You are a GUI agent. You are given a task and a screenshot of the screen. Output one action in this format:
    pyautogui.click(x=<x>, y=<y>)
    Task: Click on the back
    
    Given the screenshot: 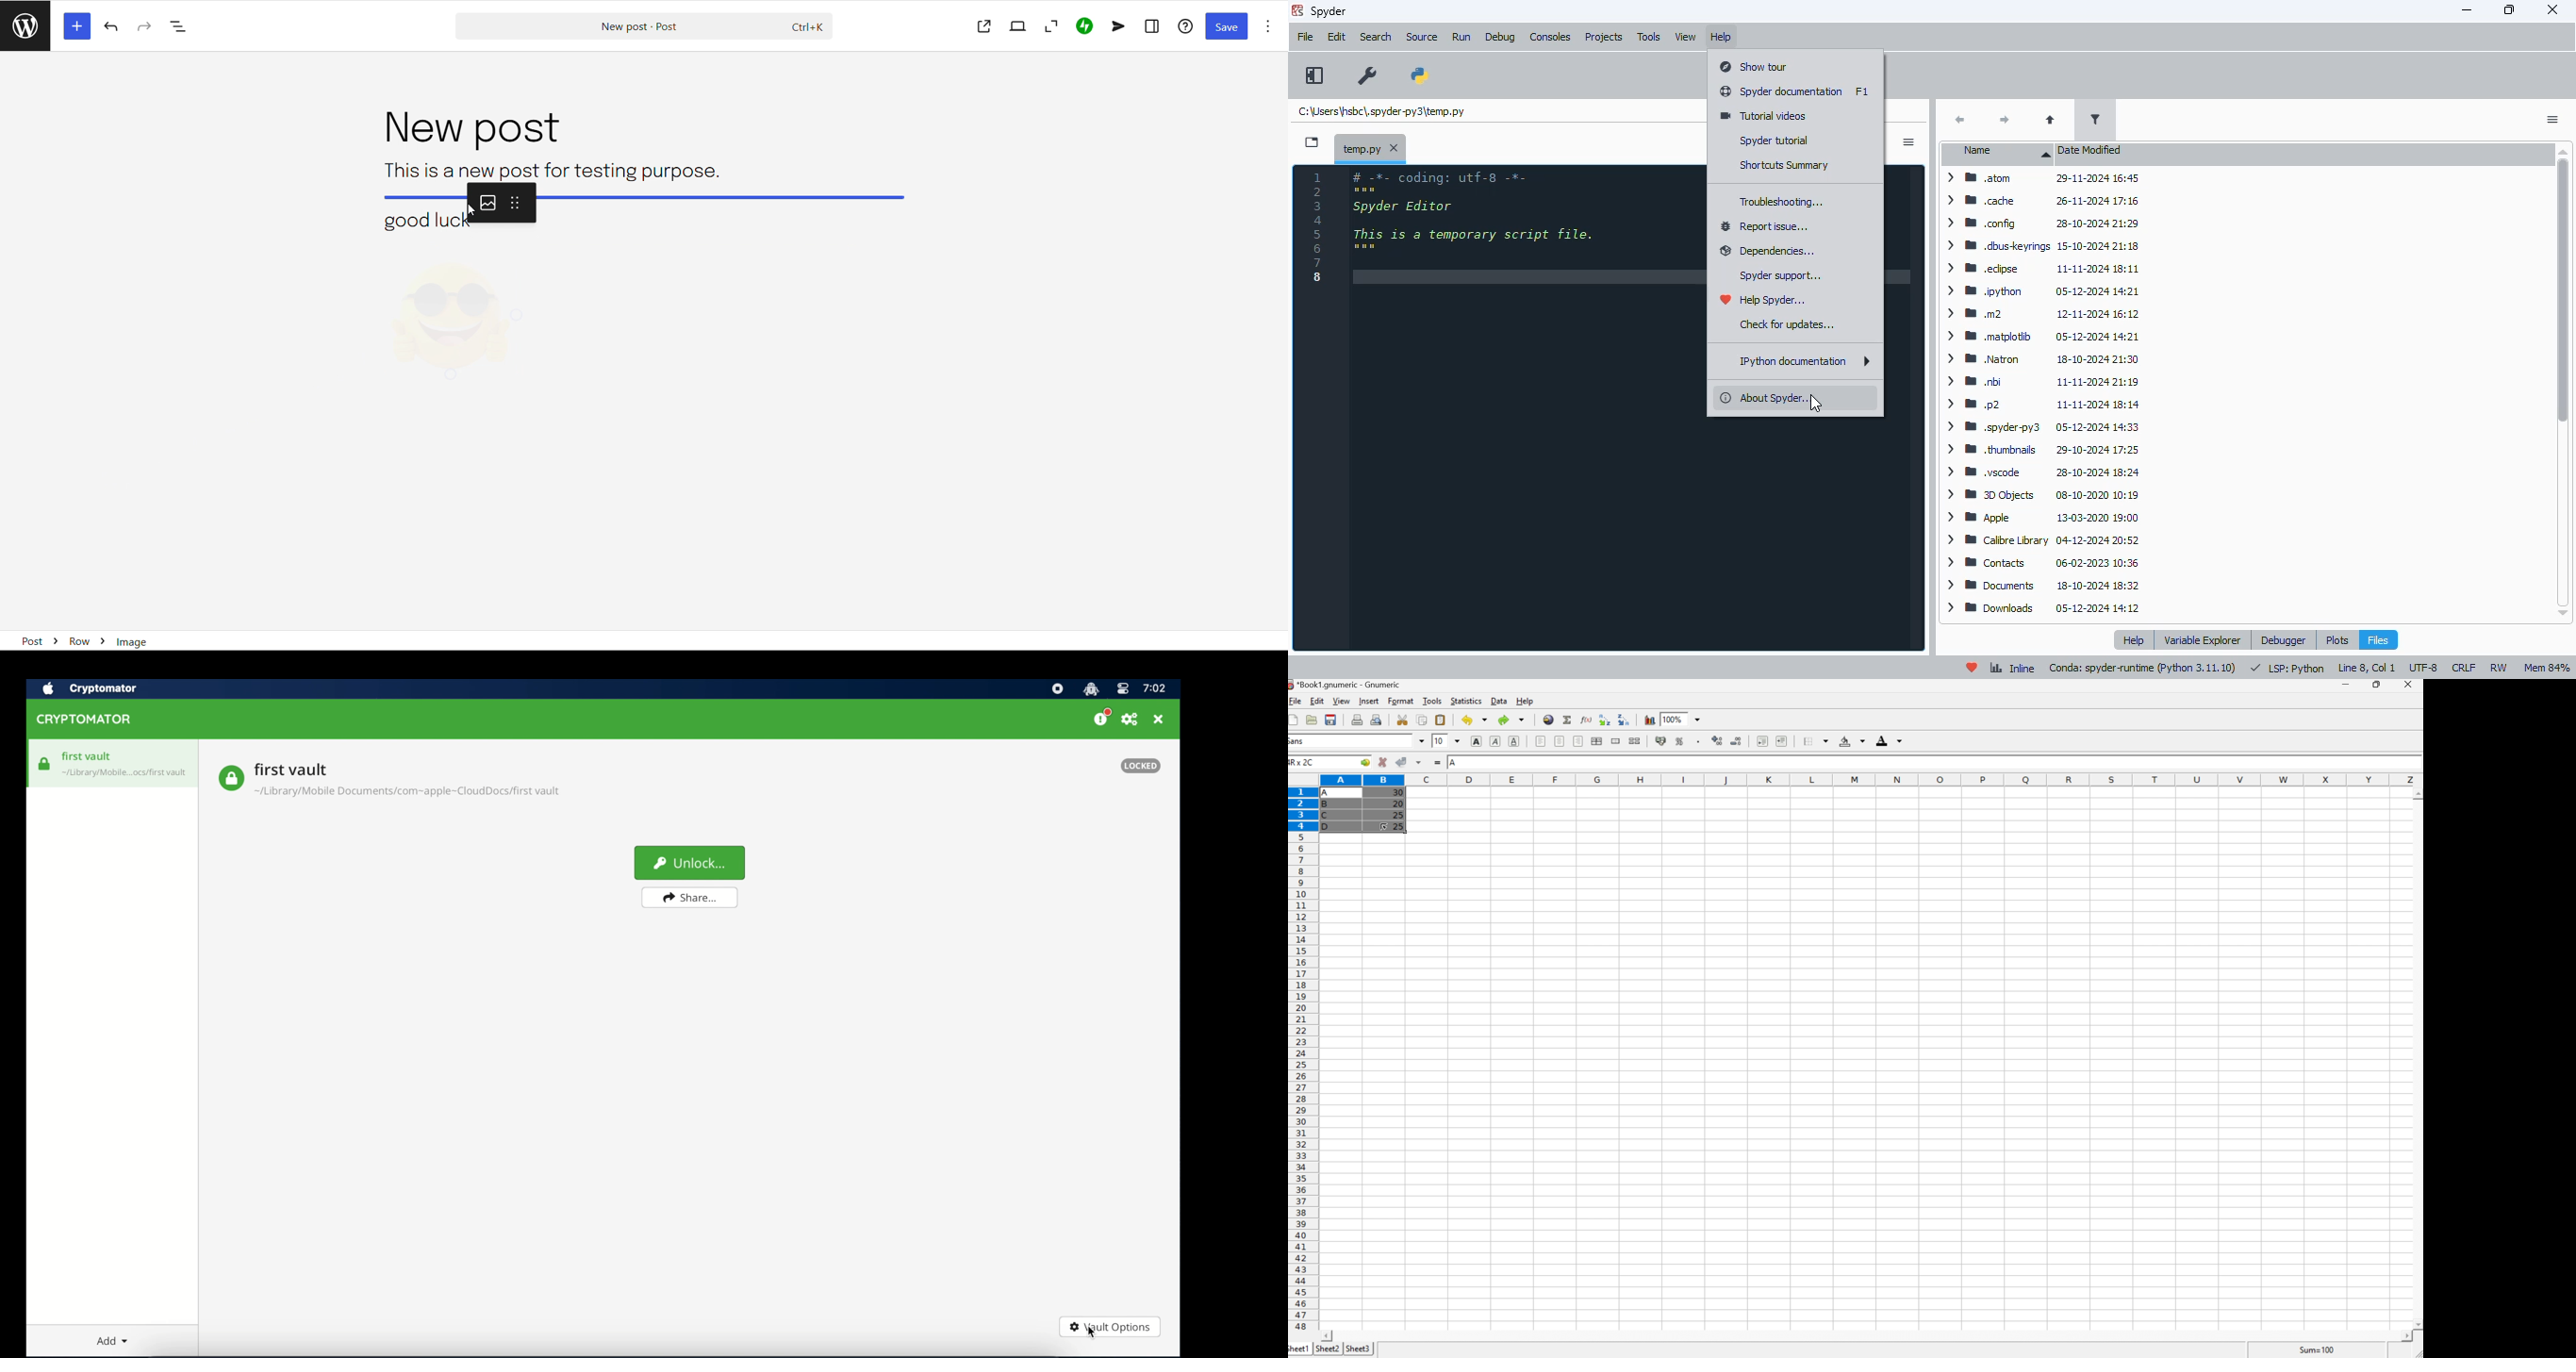 What is the action you would take?
    pyautogui.click(x=1960, y=120)
    